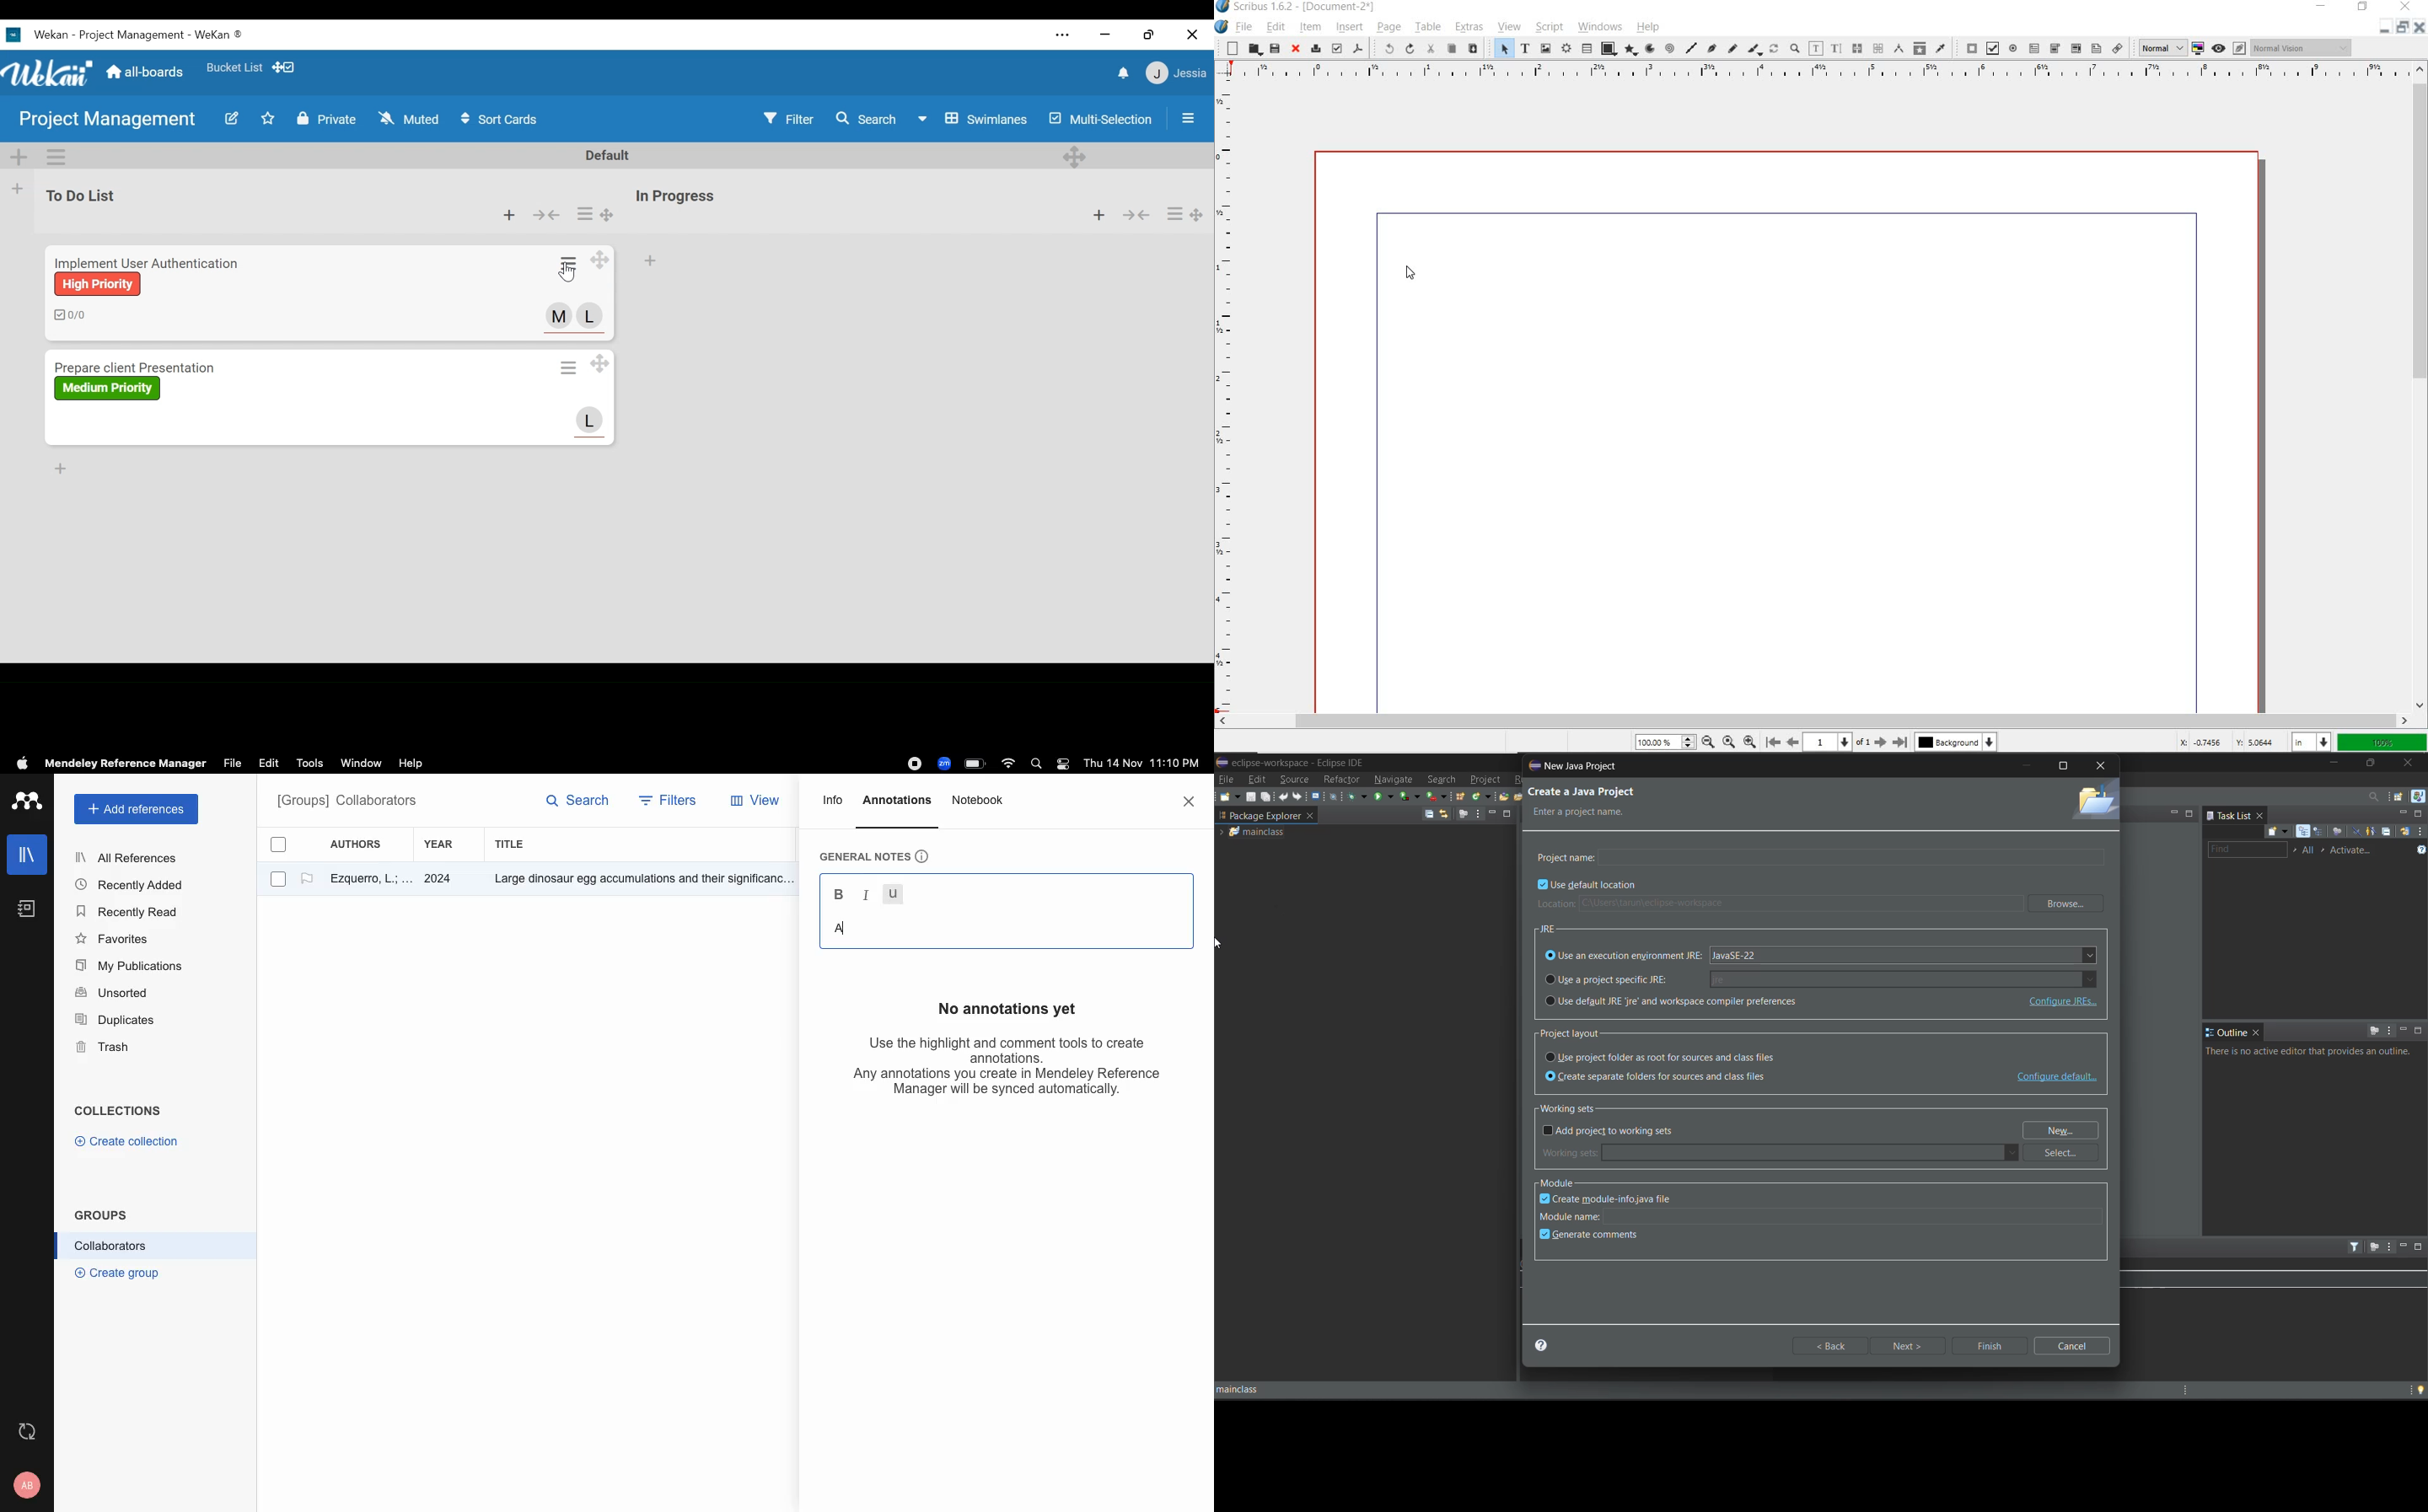  I want to click on view menu, so click(2388, 1030).